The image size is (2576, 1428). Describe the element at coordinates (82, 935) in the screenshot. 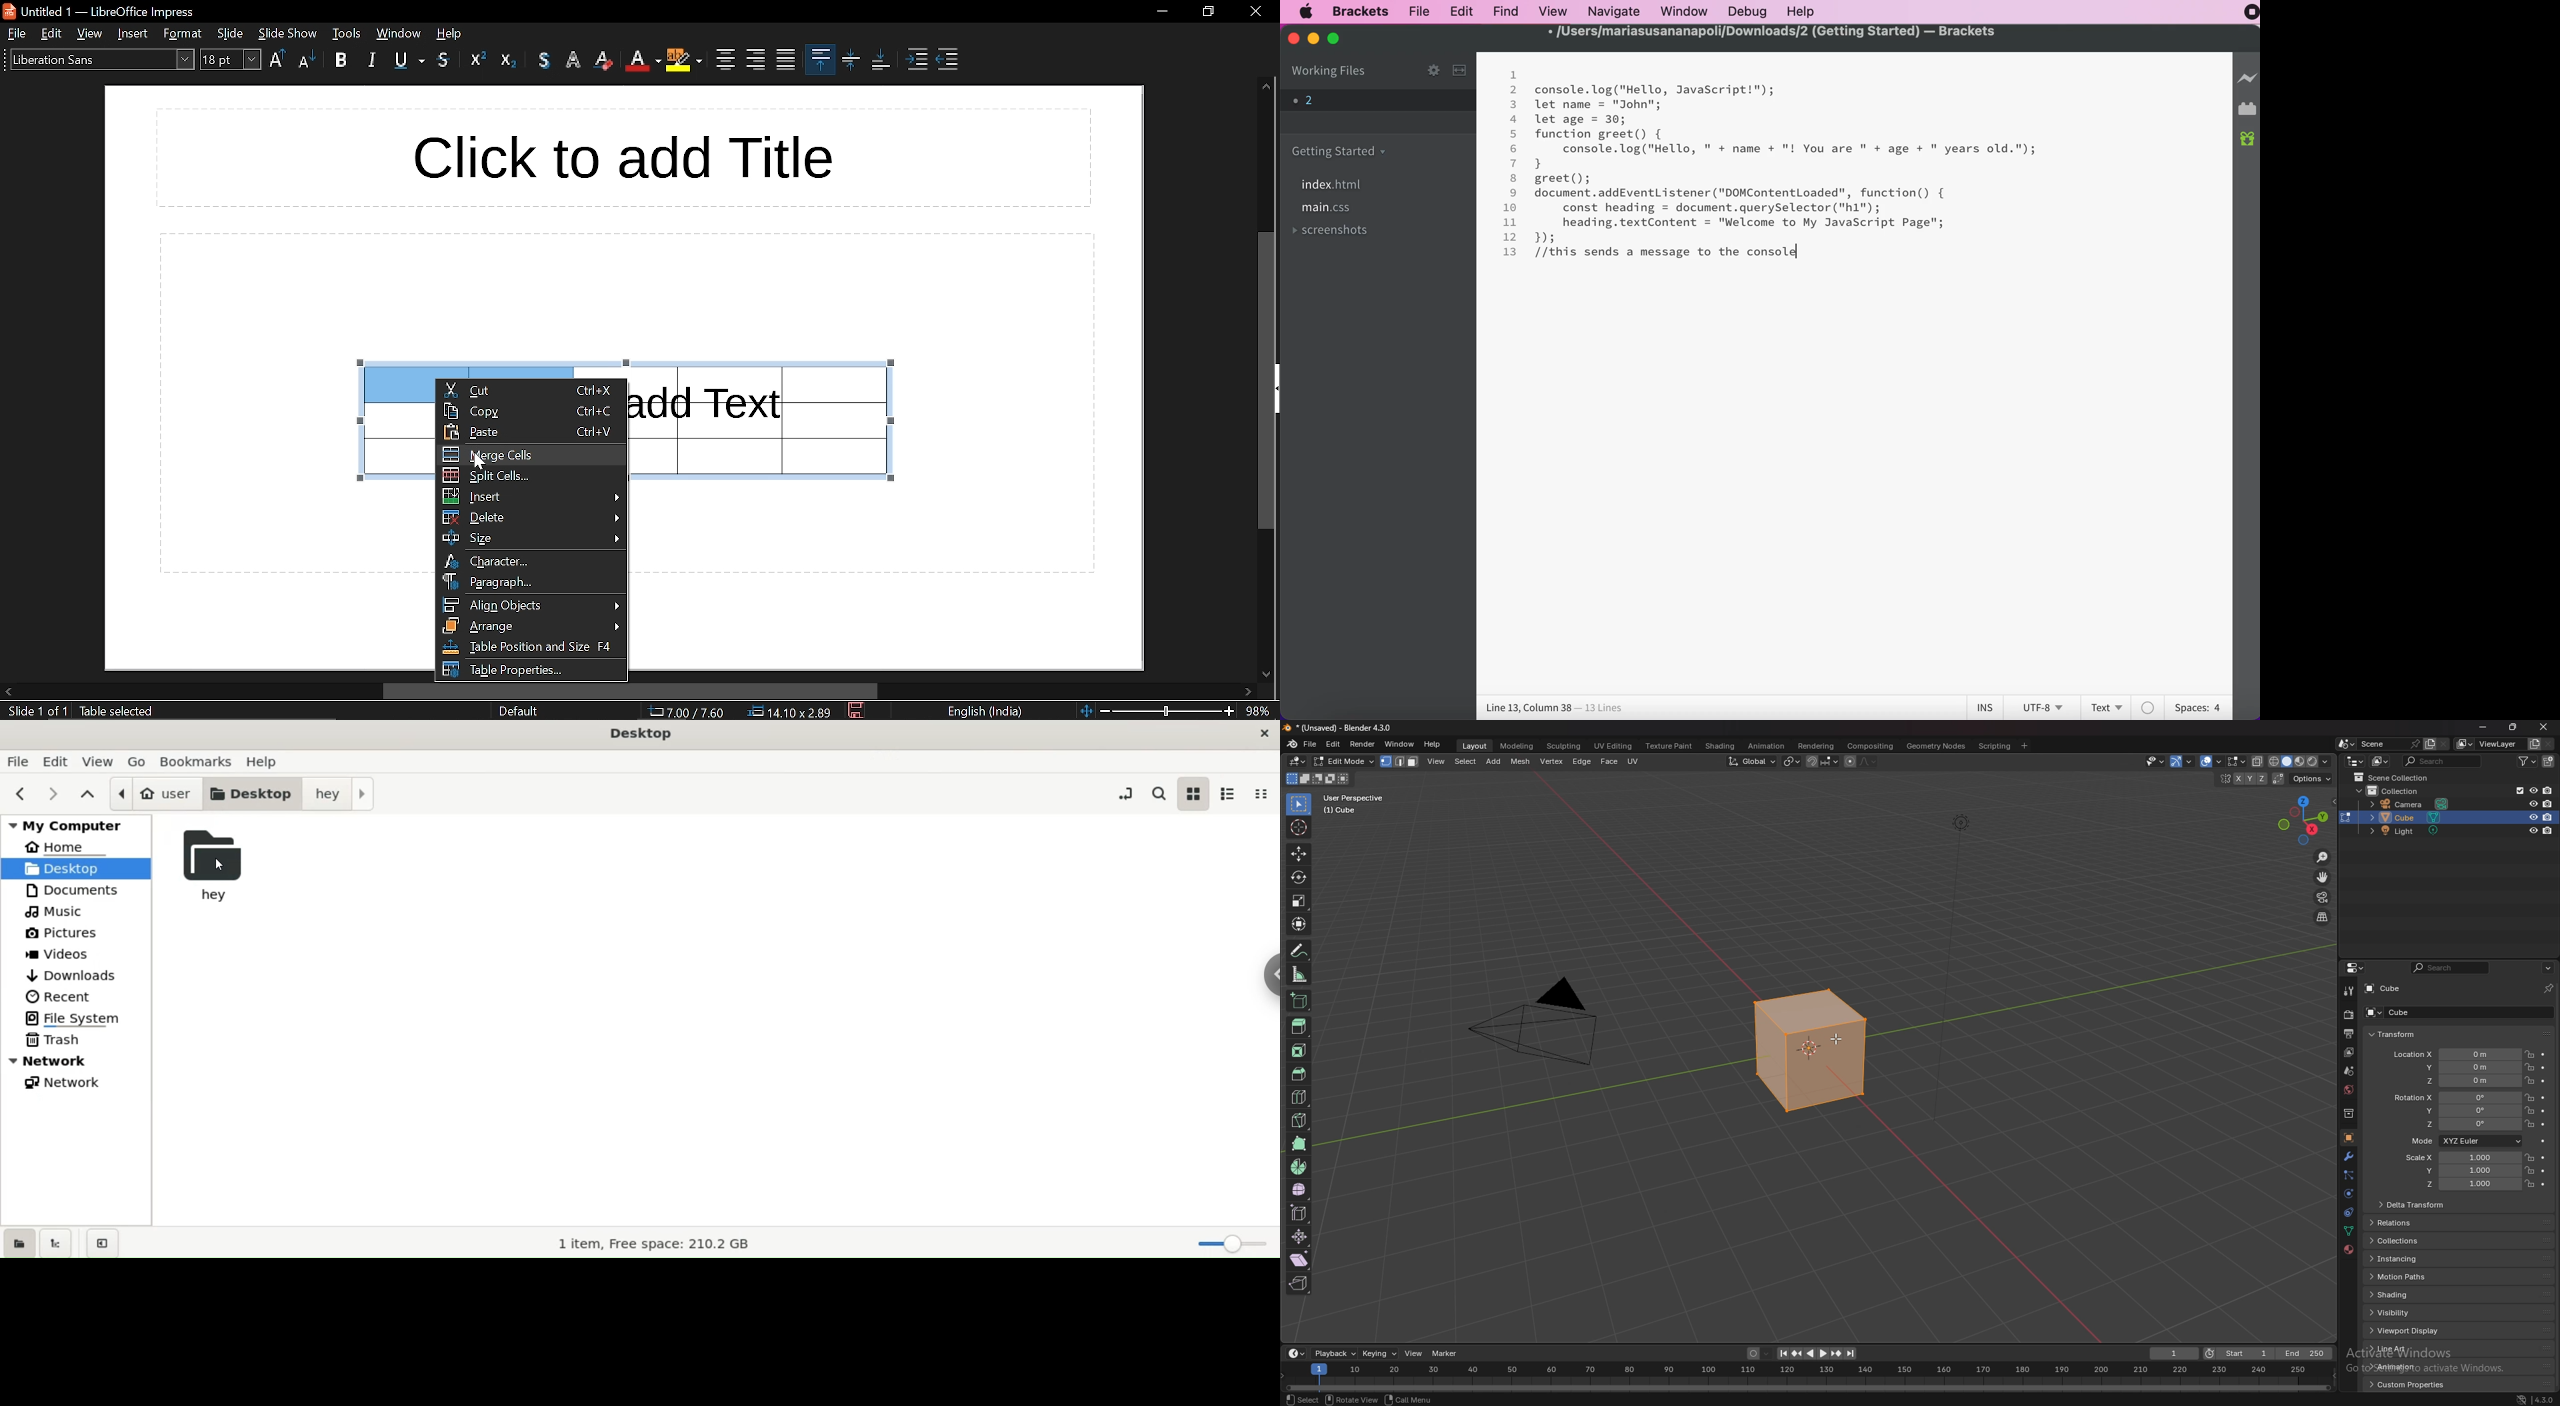

I see `pictures` at that location.